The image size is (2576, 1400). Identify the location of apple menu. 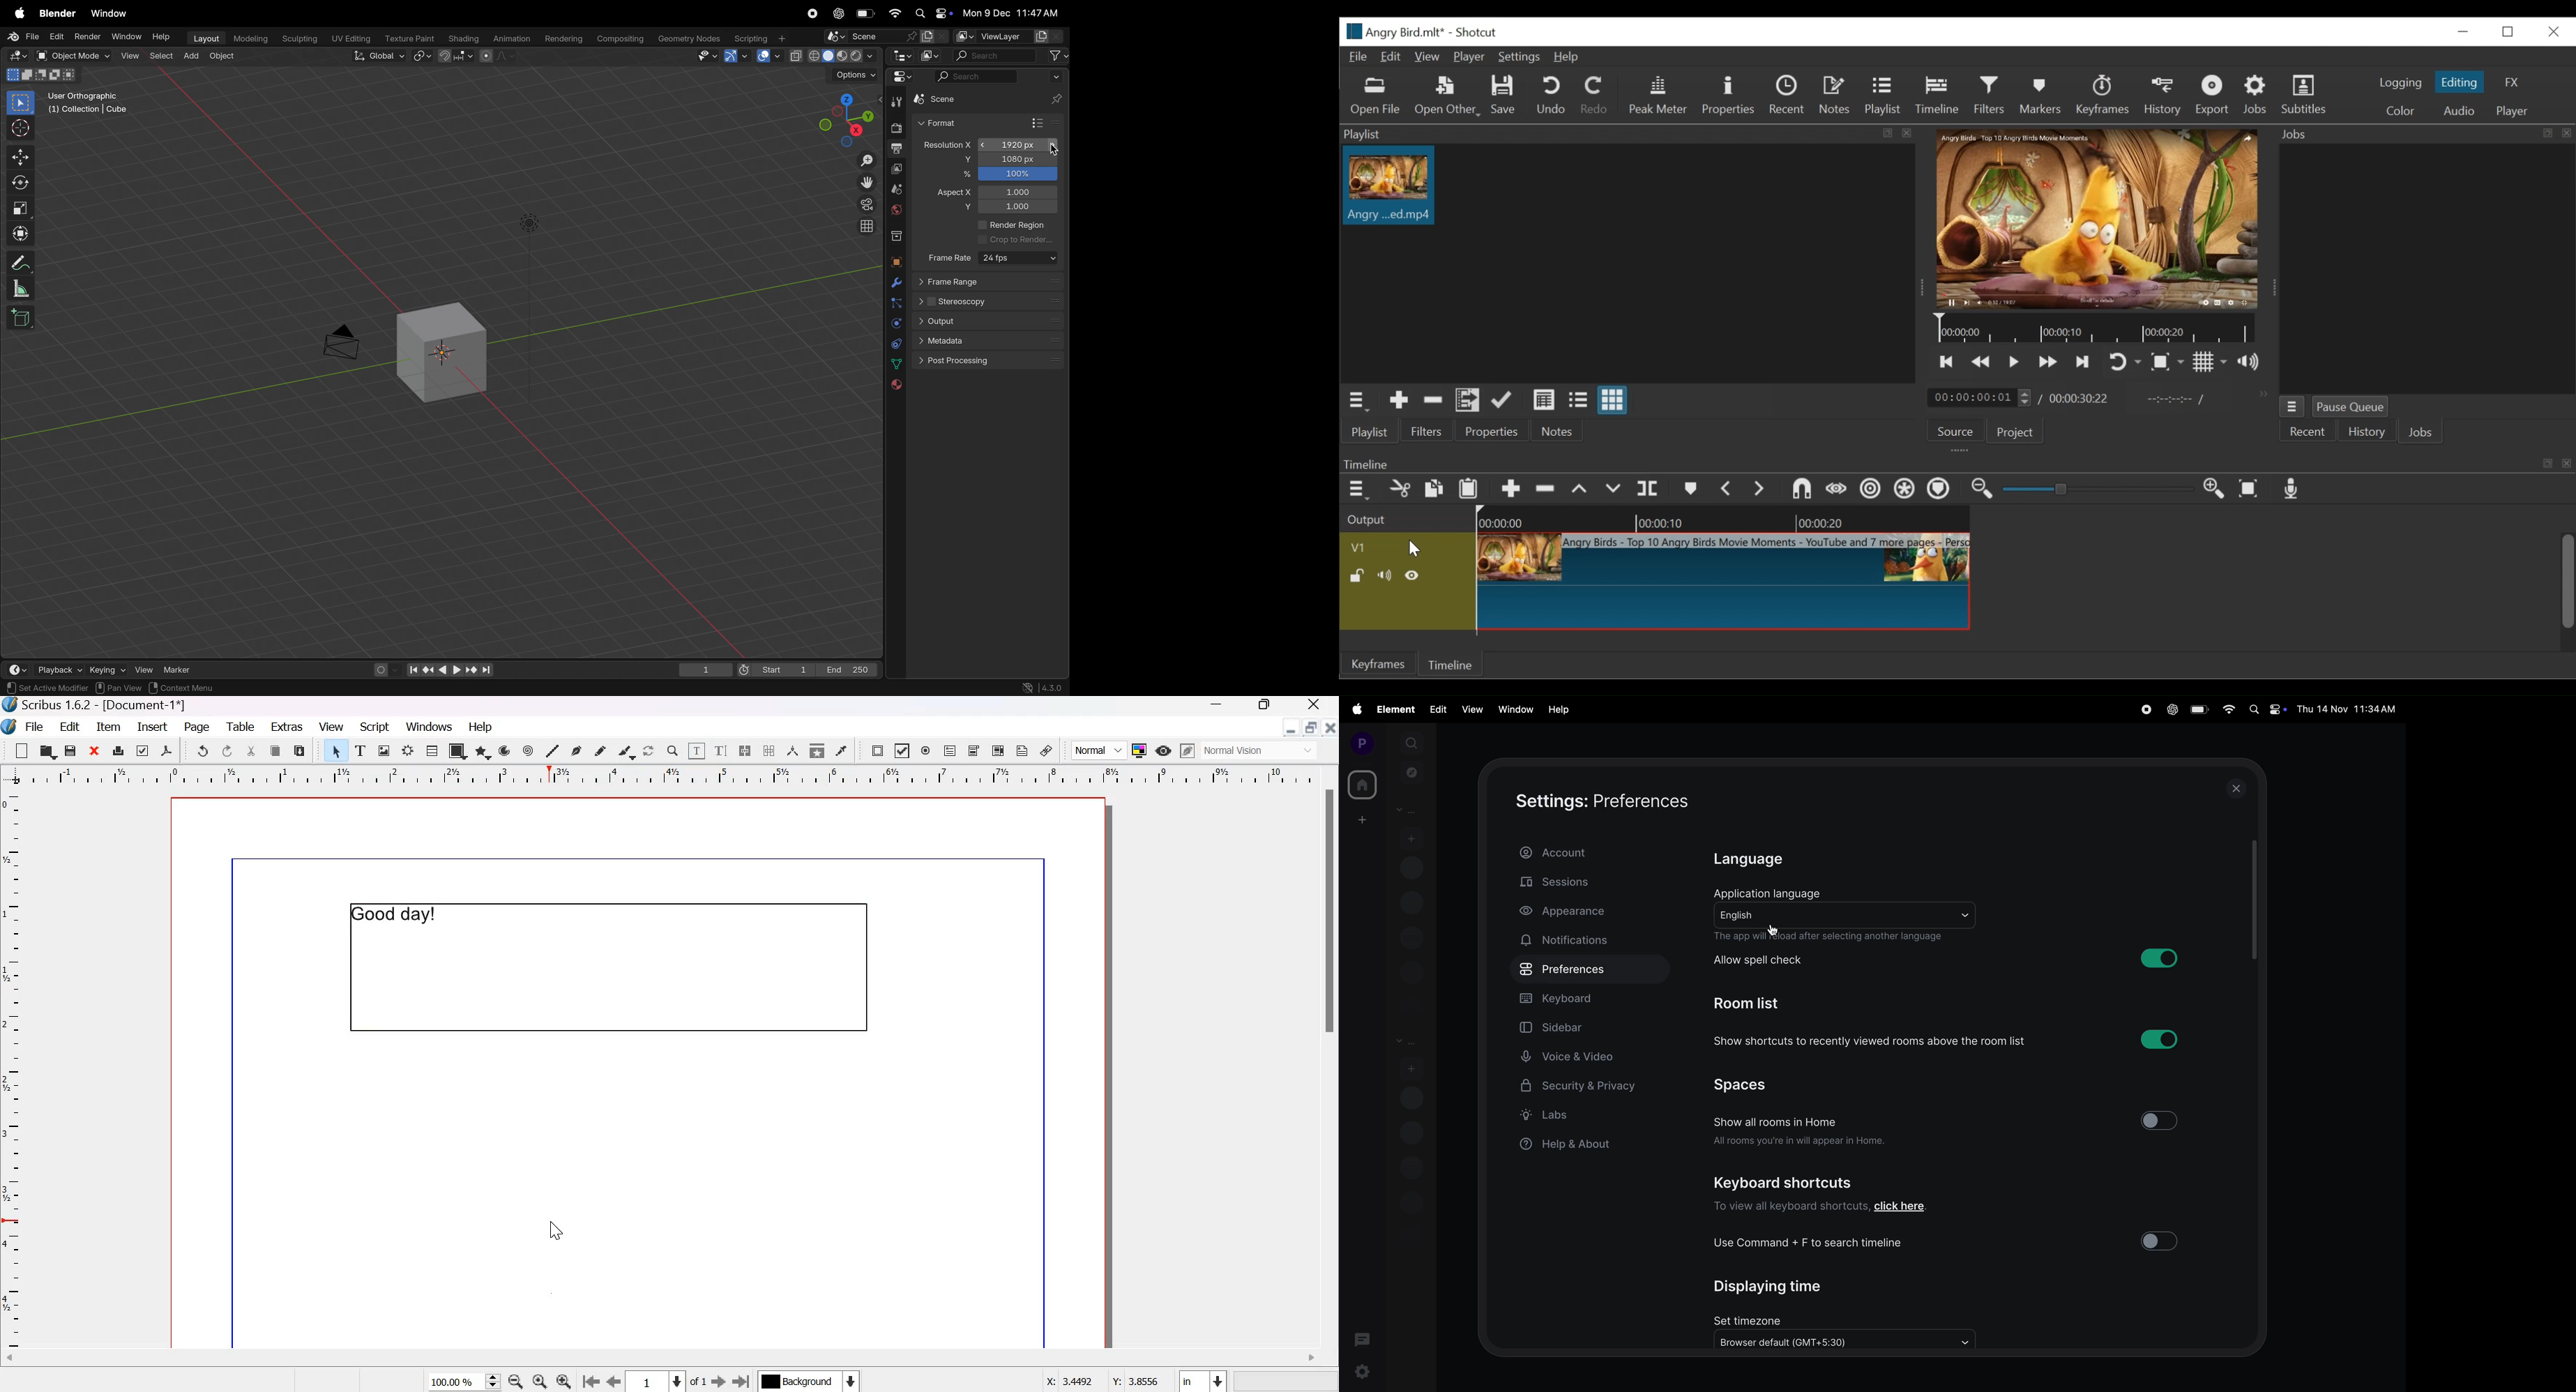
(19, 13).